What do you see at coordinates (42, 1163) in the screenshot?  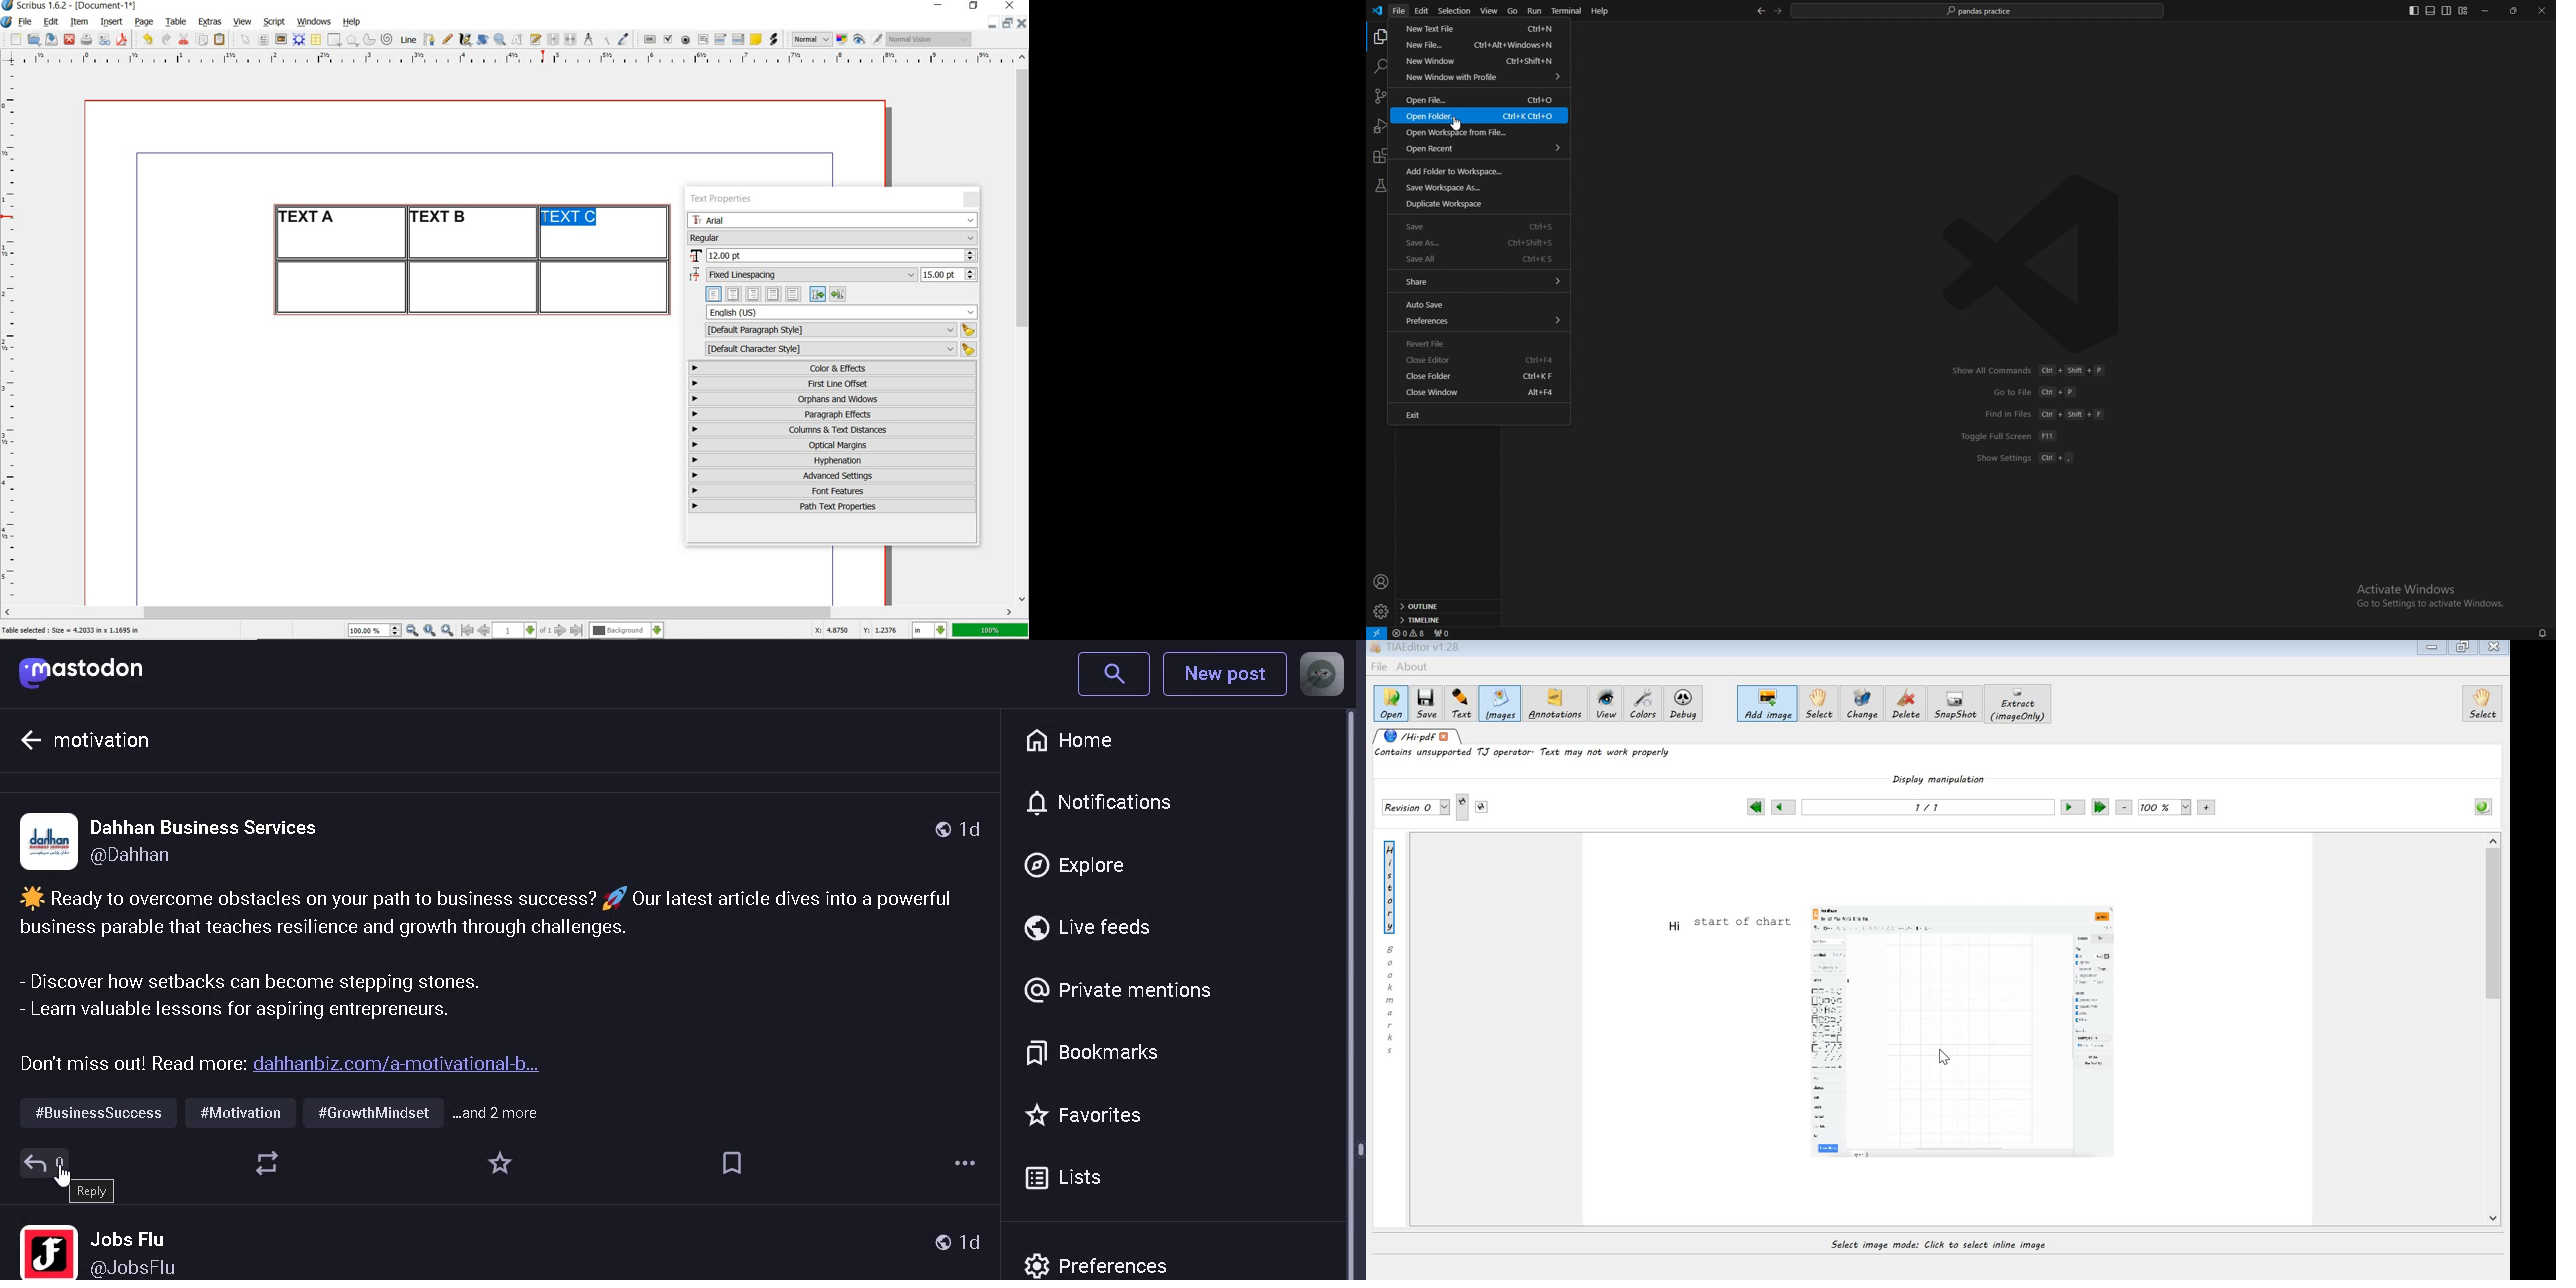 I see `reply or comment` at bounding box center [42, 1163].